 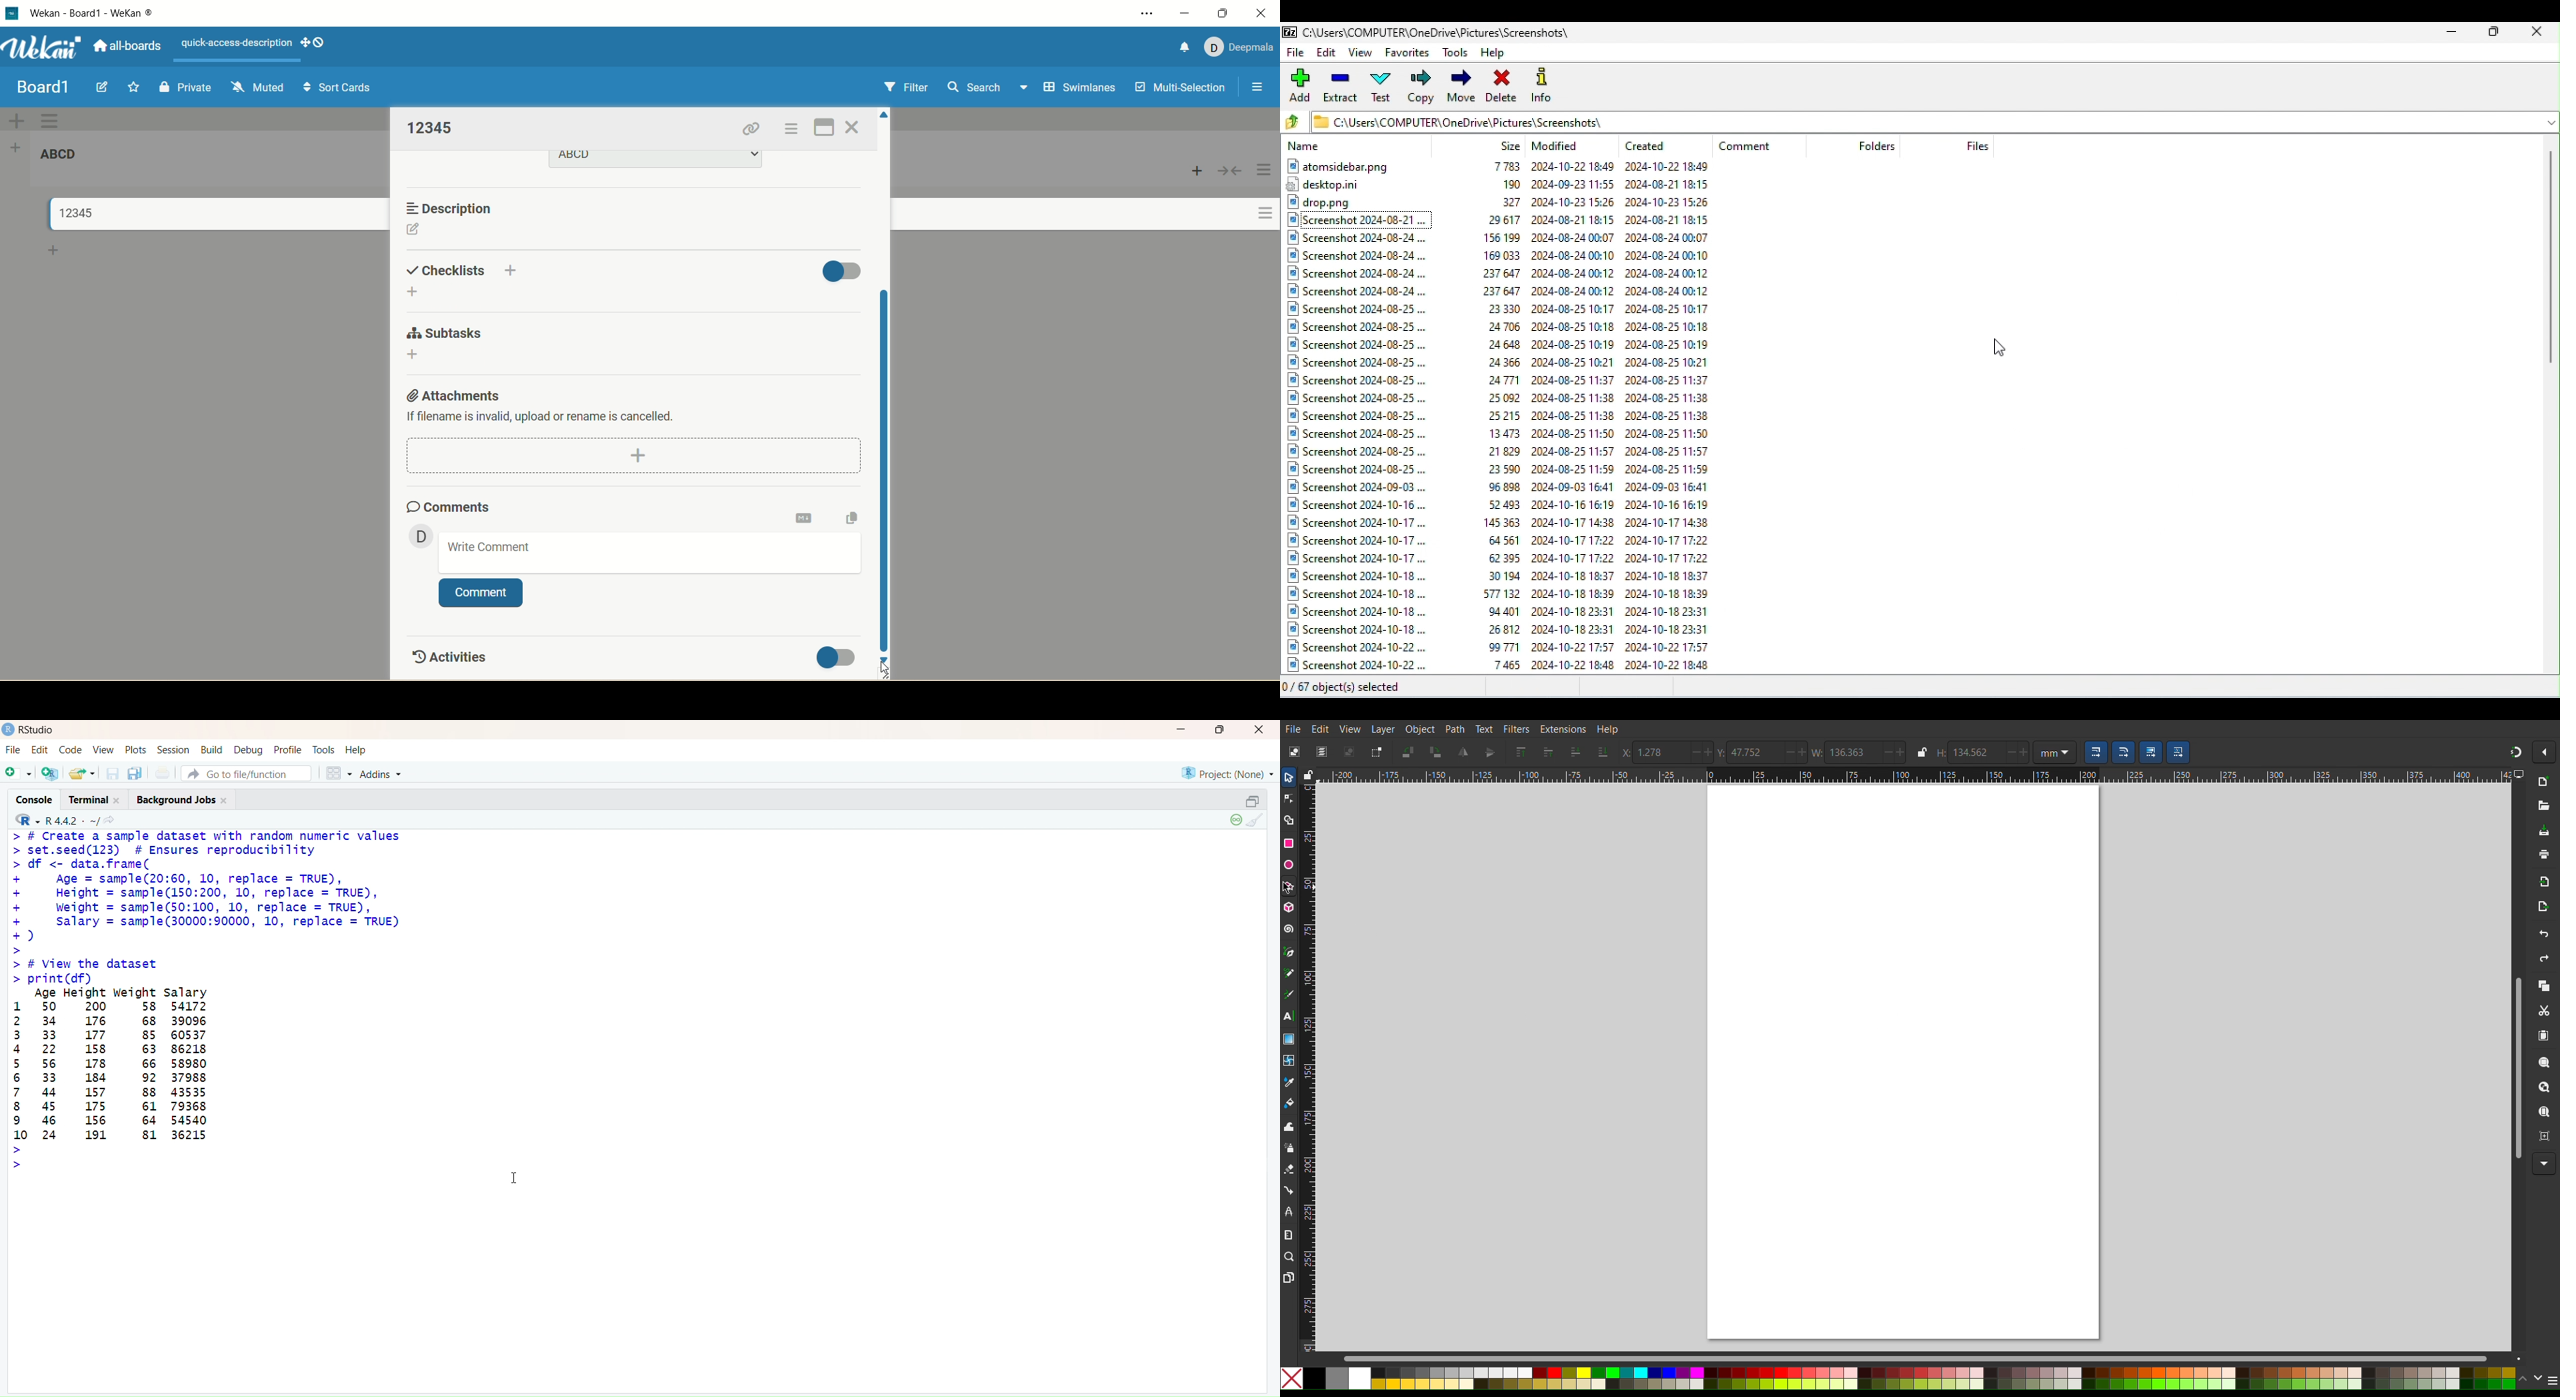 I want to click on Move, so click(x=1461, y=88).